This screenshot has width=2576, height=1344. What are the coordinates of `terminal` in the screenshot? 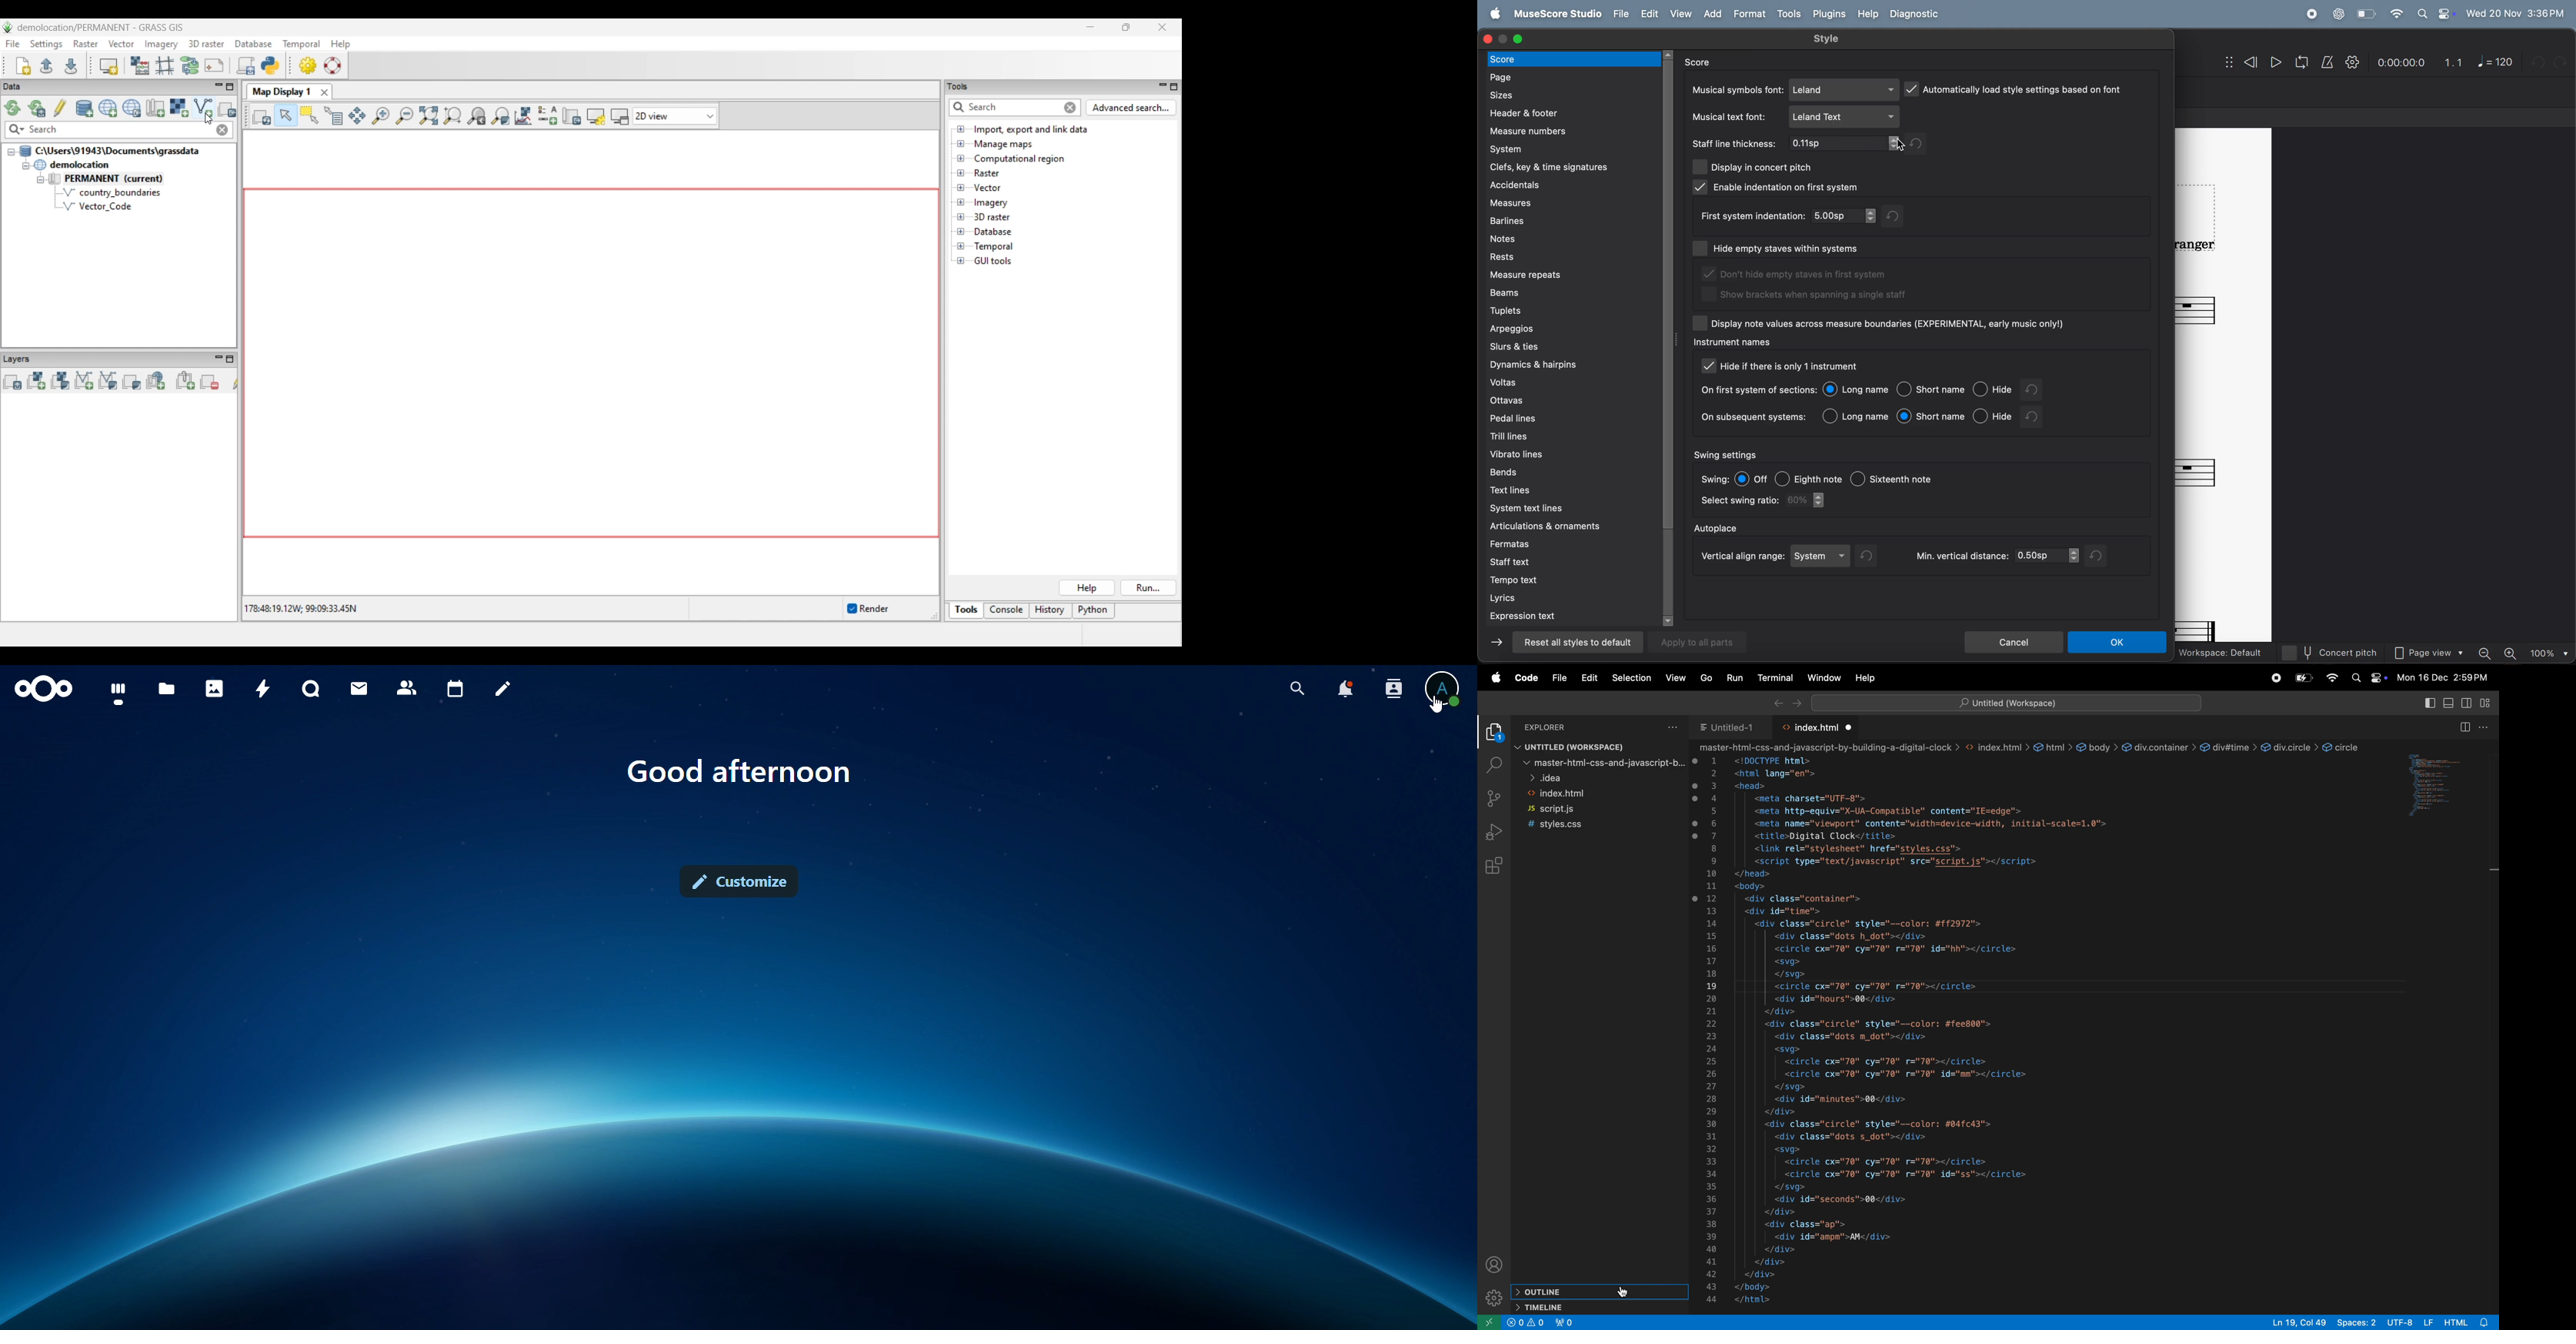 It's located at (1772, 678).